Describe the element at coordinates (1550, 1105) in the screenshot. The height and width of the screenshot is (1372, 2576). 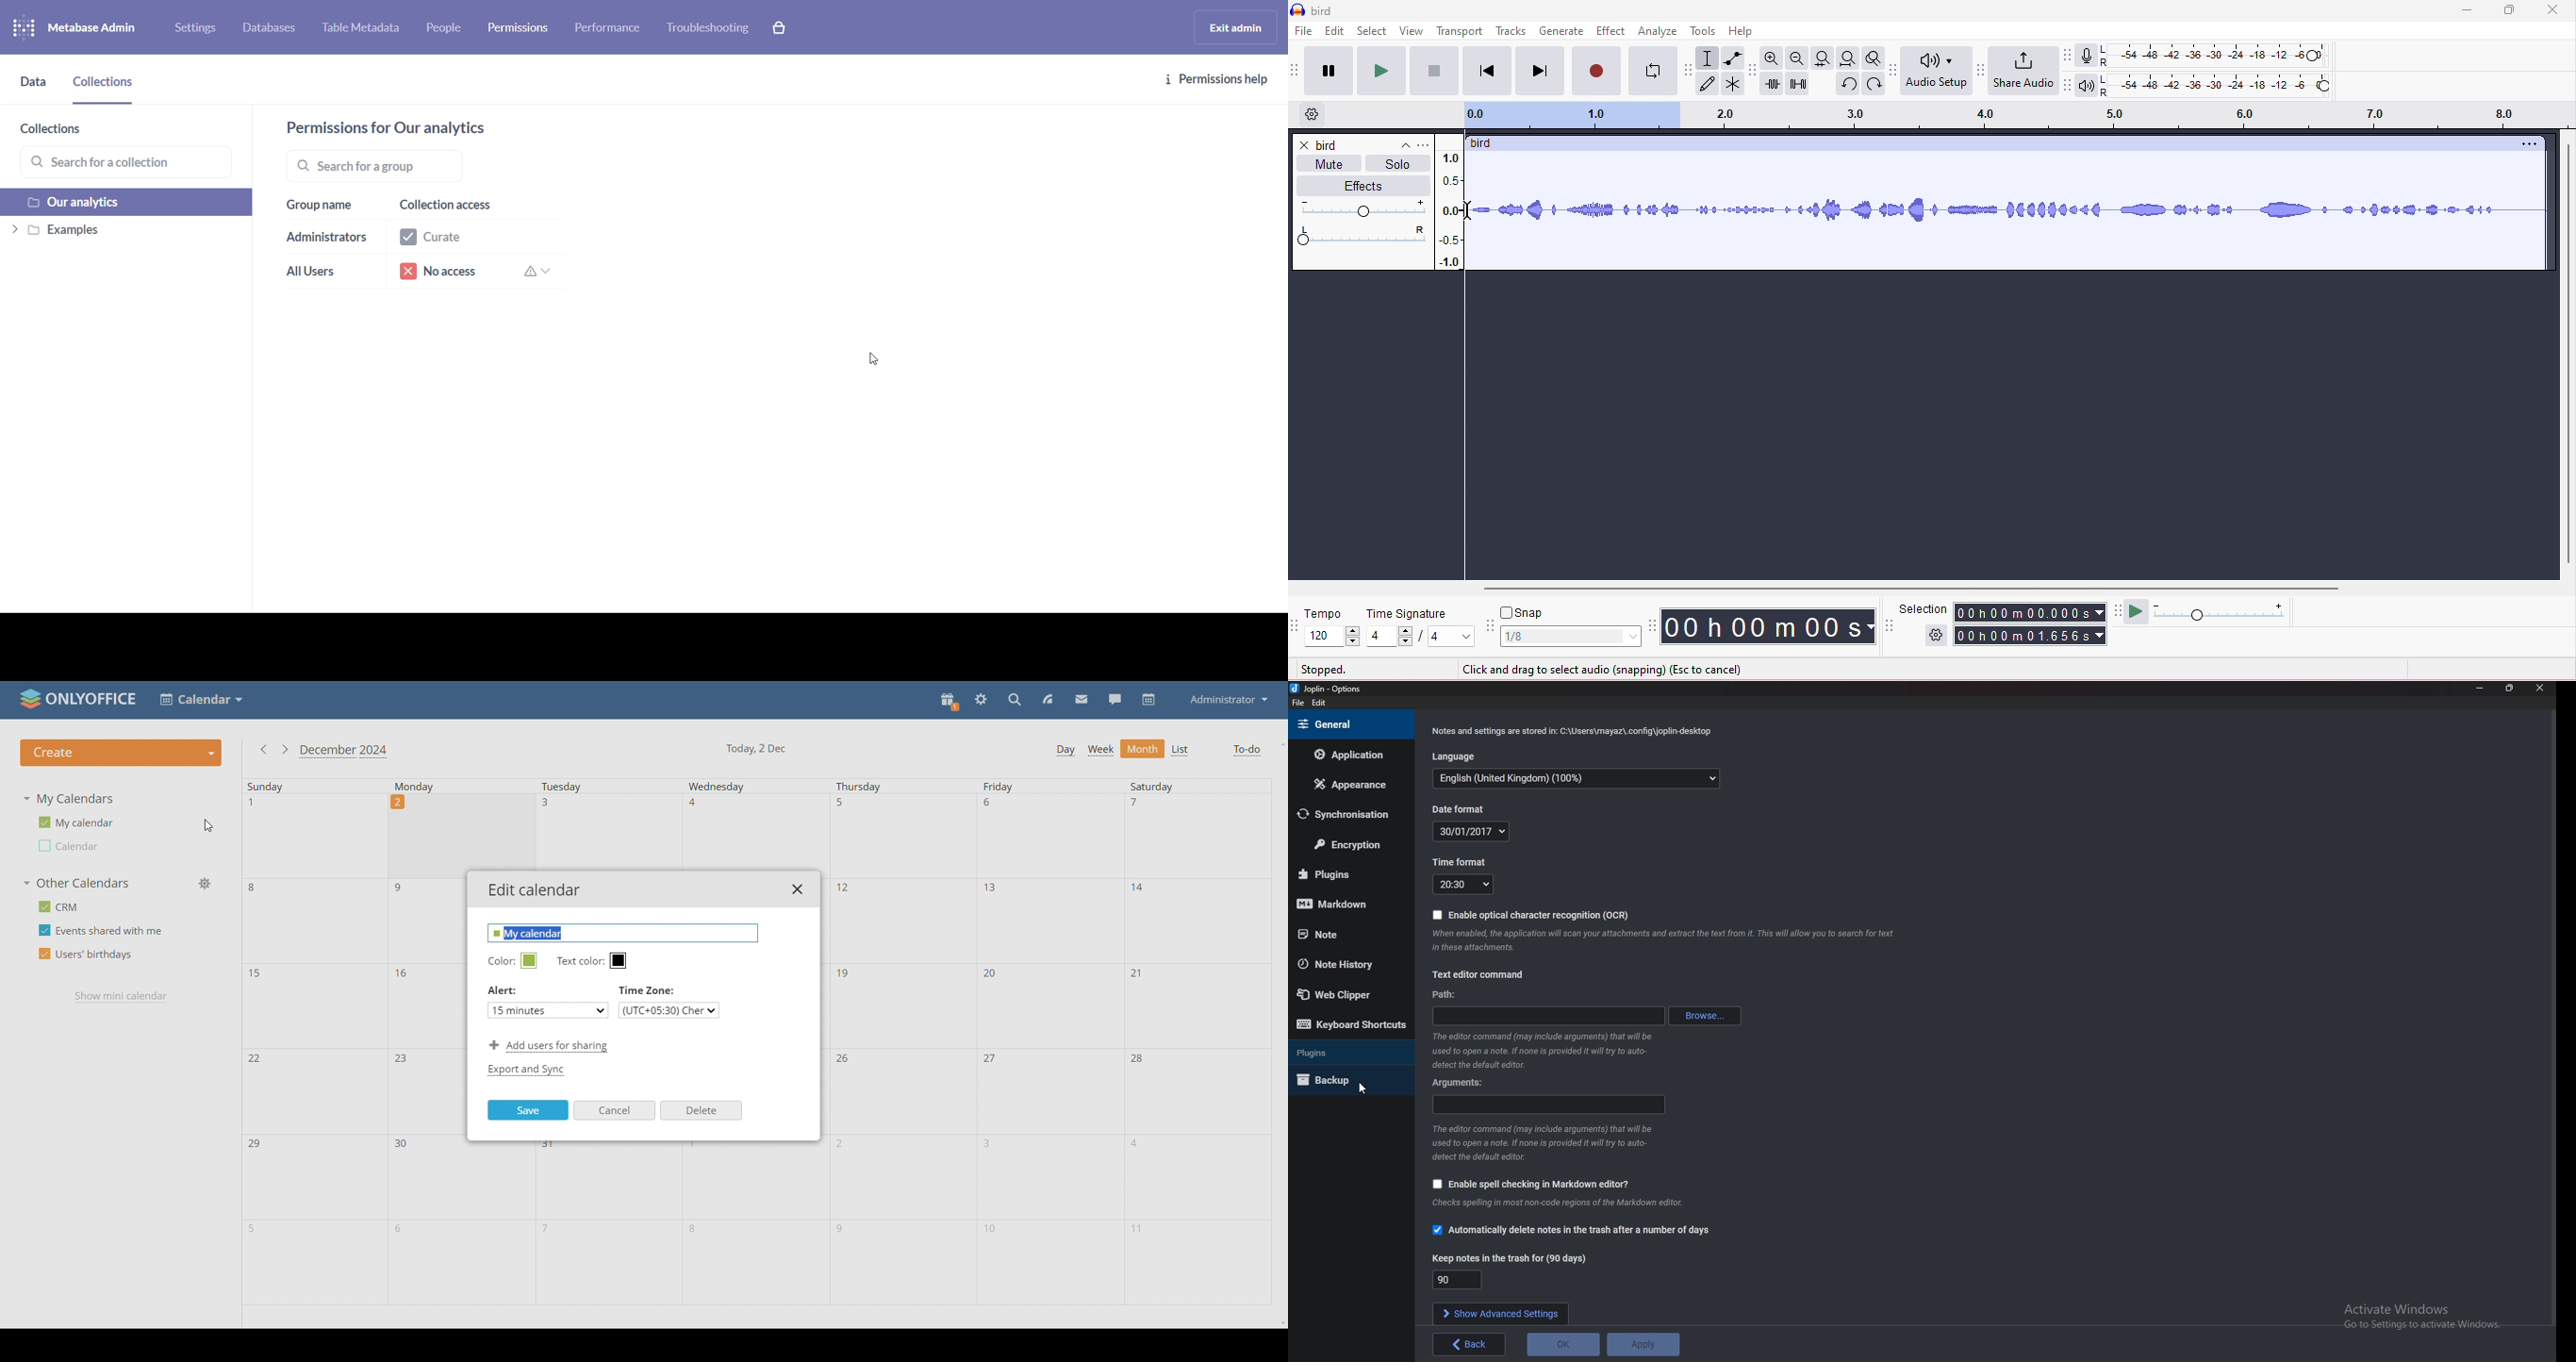
I see `arguments` at that location.